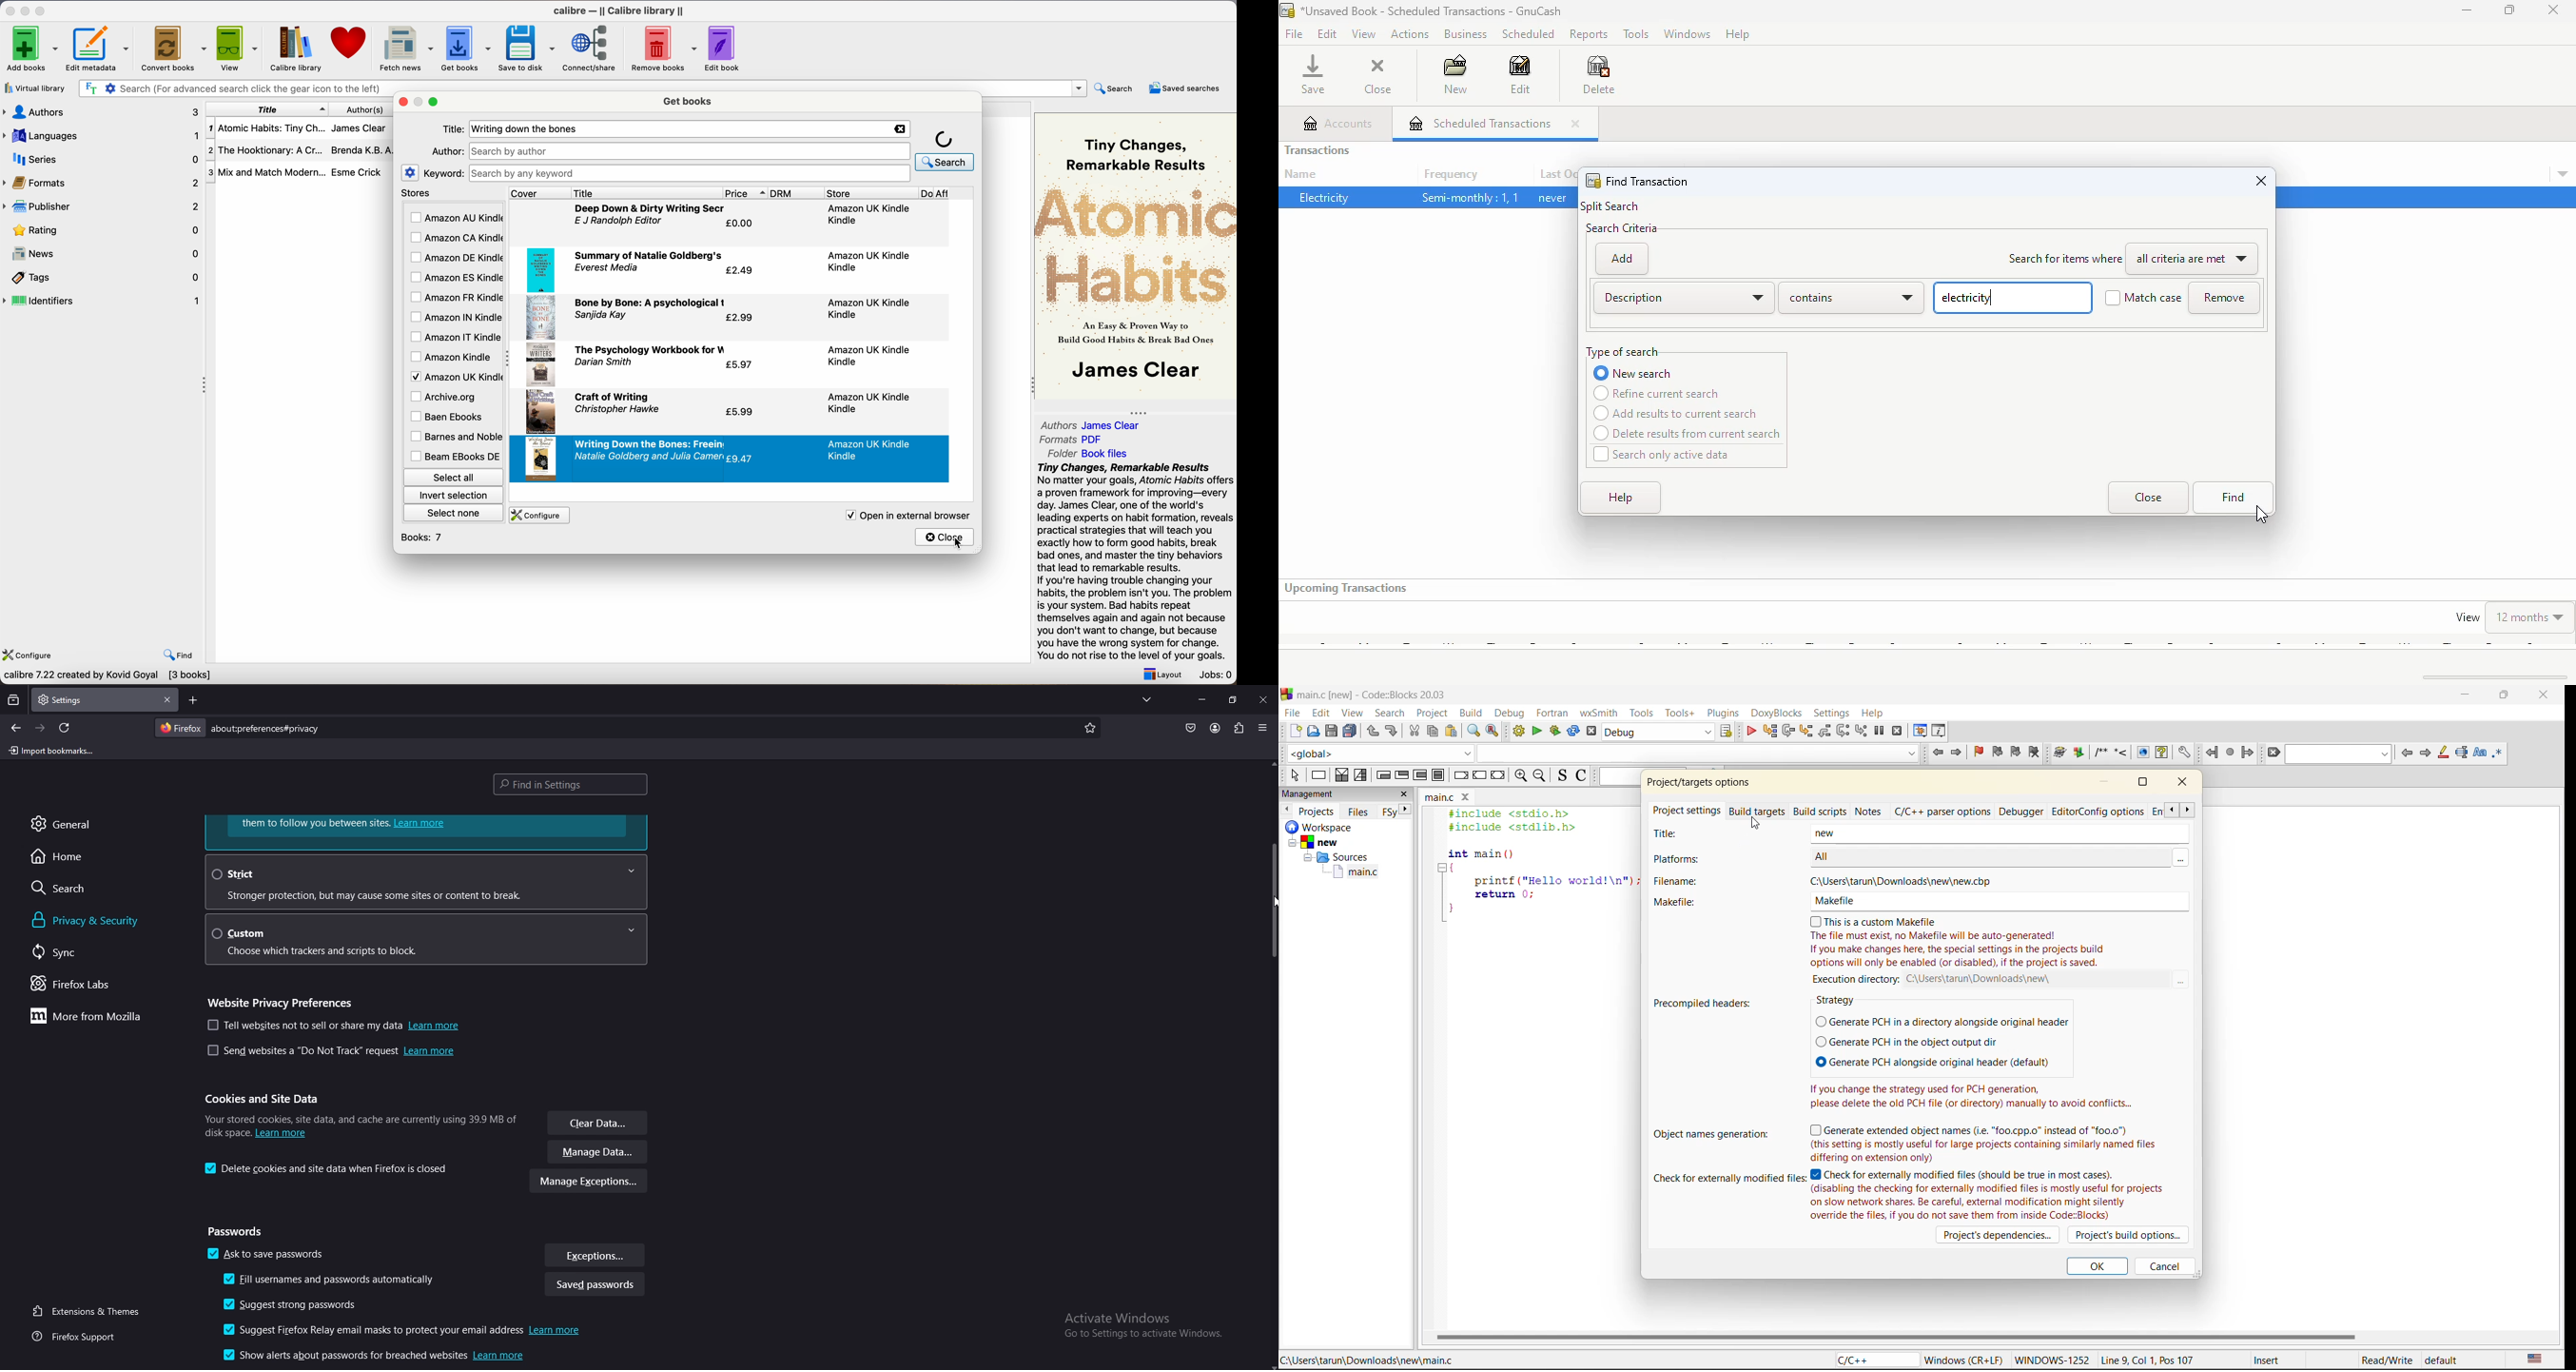 The height and width of the screenshot is (1372, 2576). I want to click on title, so click(646, 193).